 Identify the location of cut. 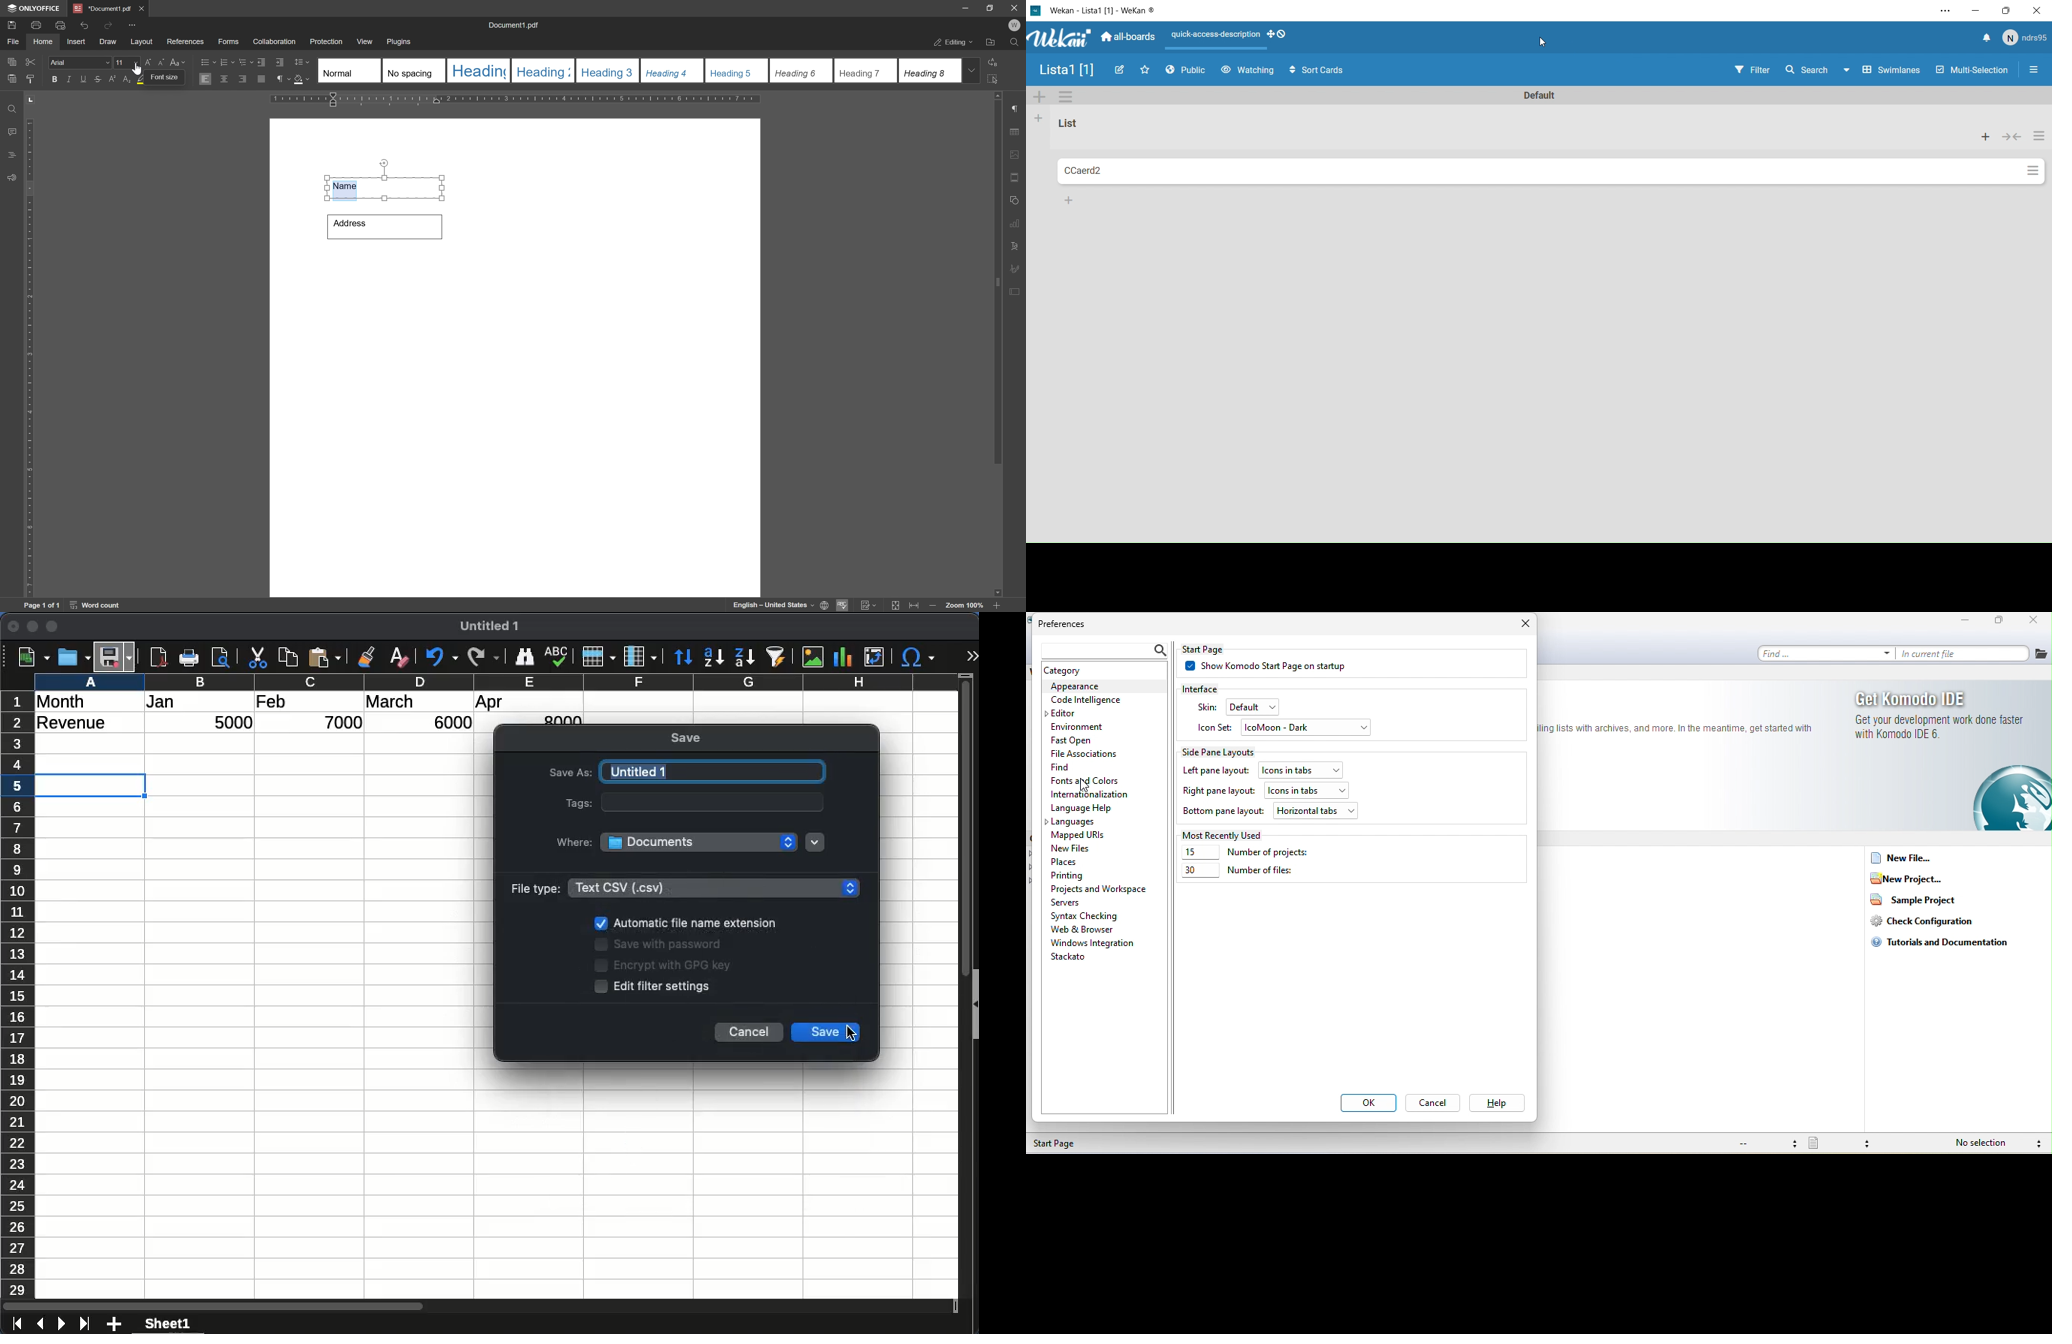
(30, 61).